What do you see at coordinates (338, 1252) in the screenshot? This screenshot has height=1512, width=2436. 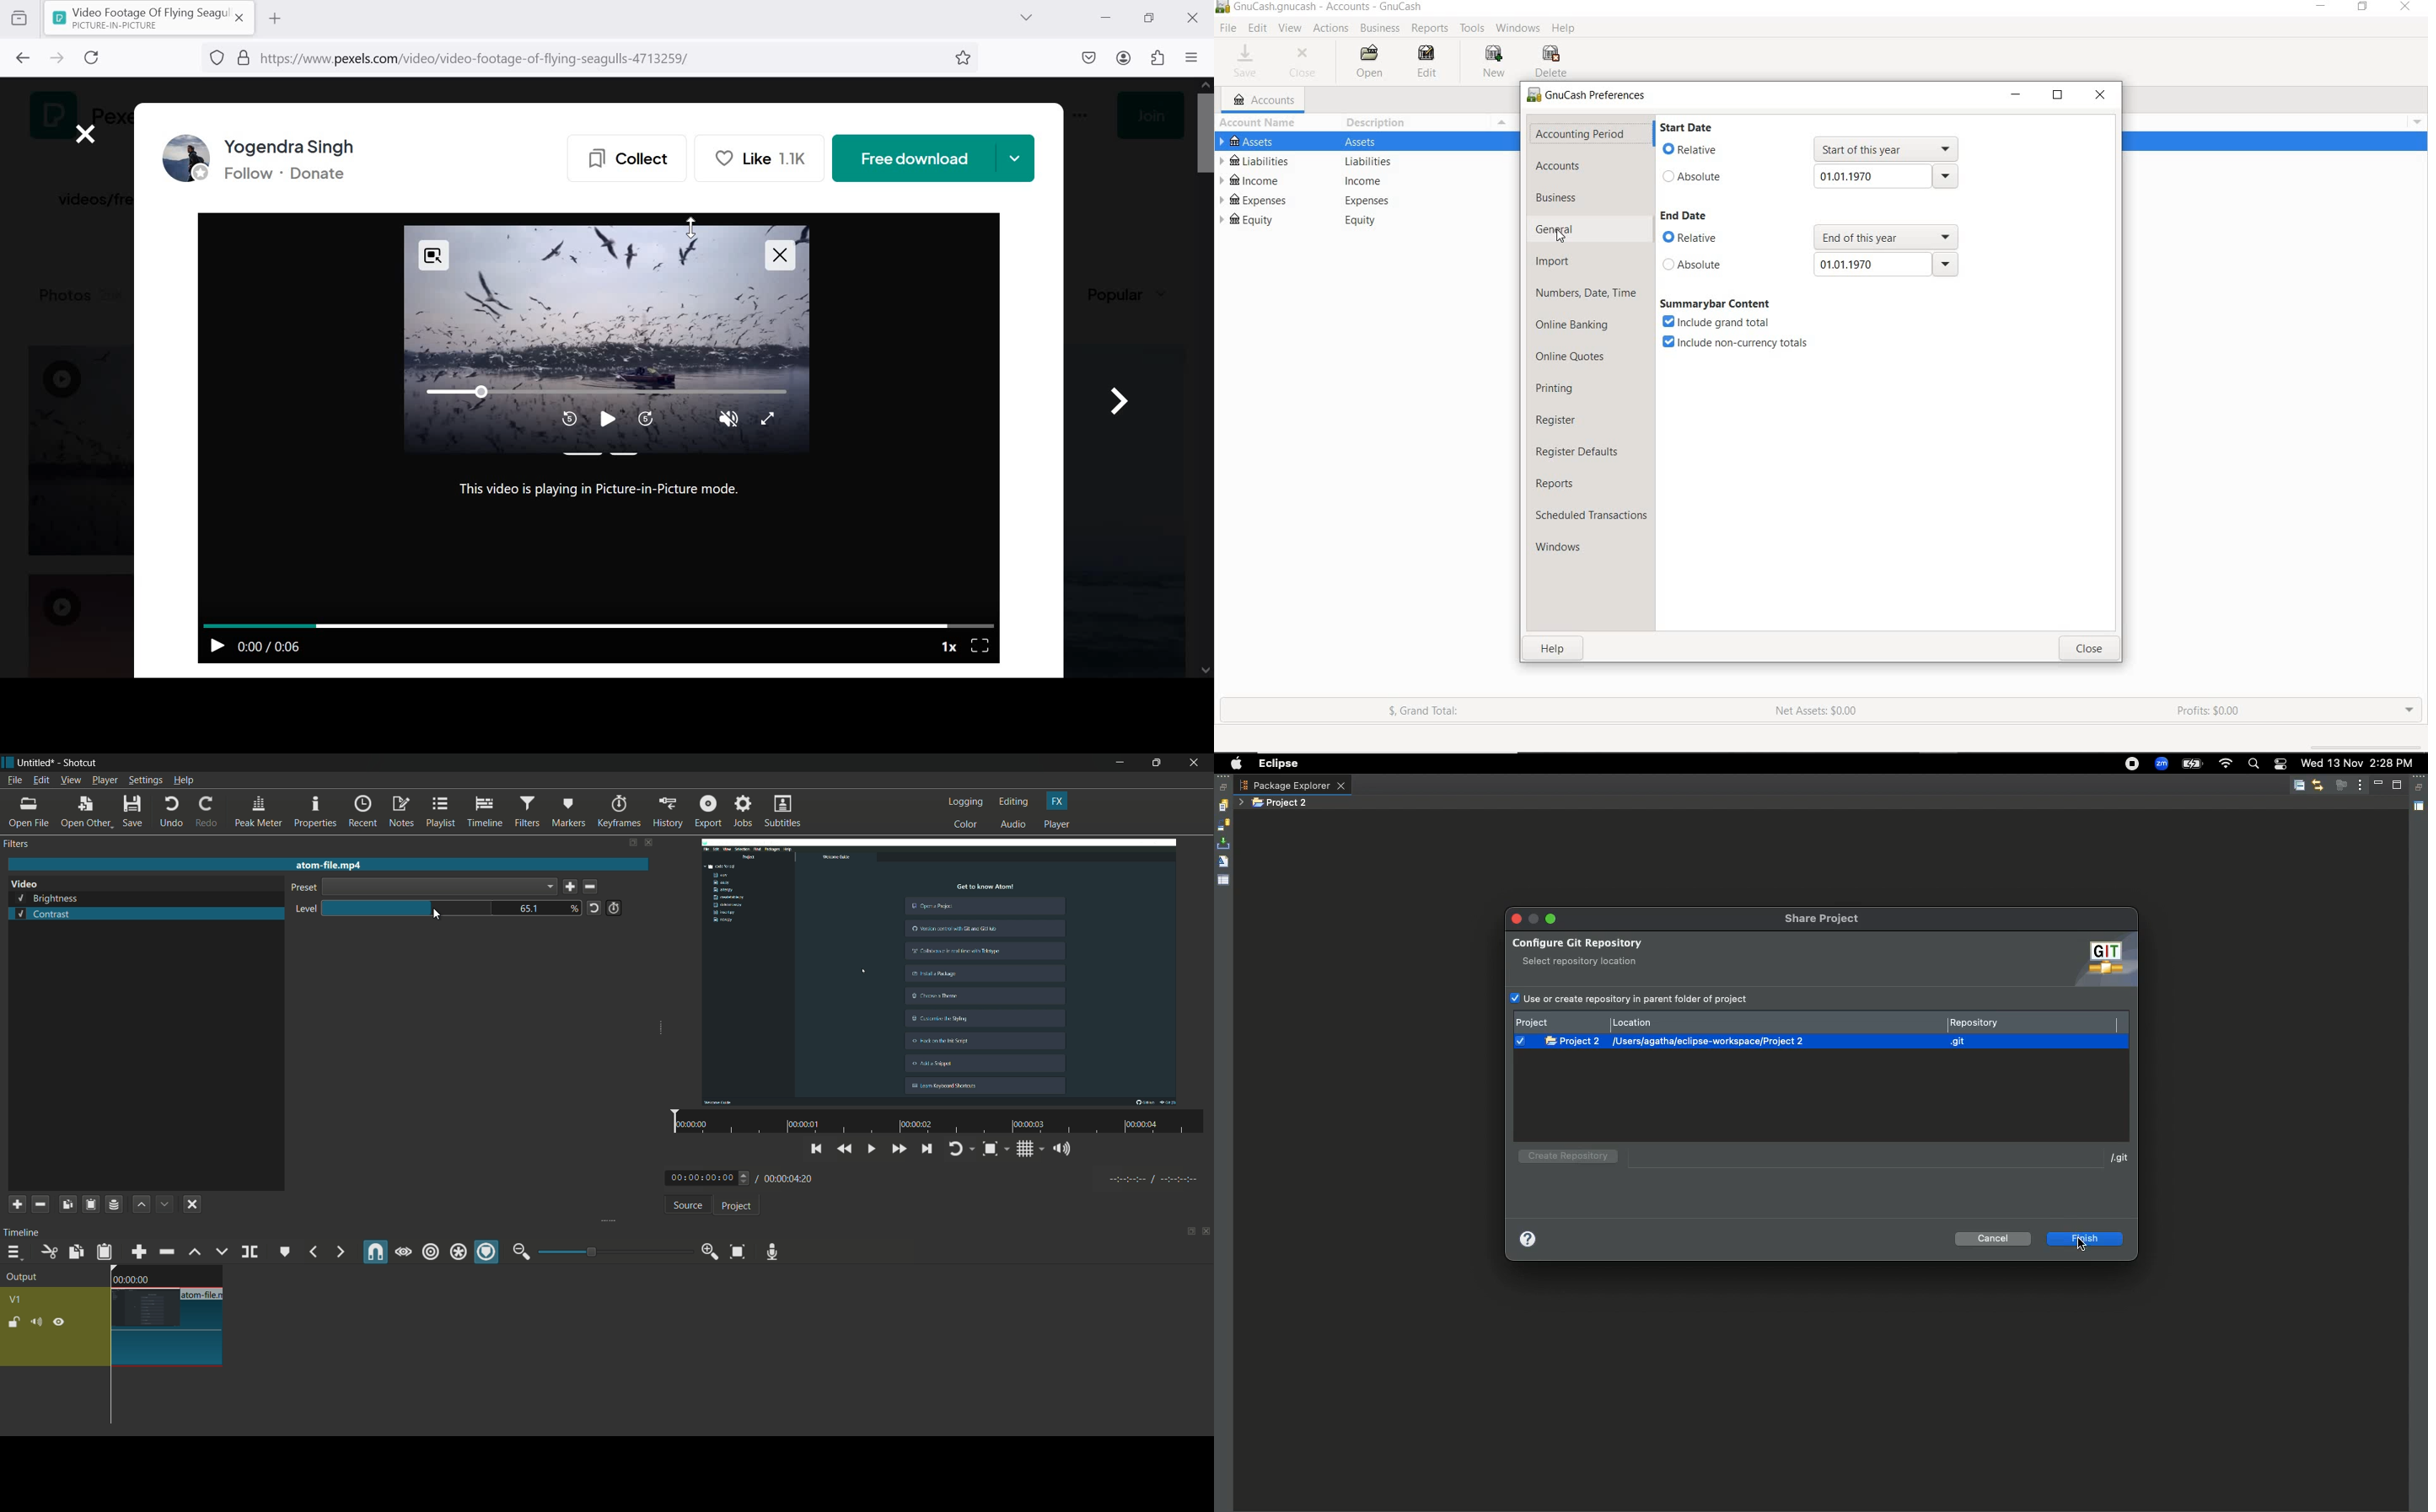 I see `next marker` at bounding box center [338, 1252].